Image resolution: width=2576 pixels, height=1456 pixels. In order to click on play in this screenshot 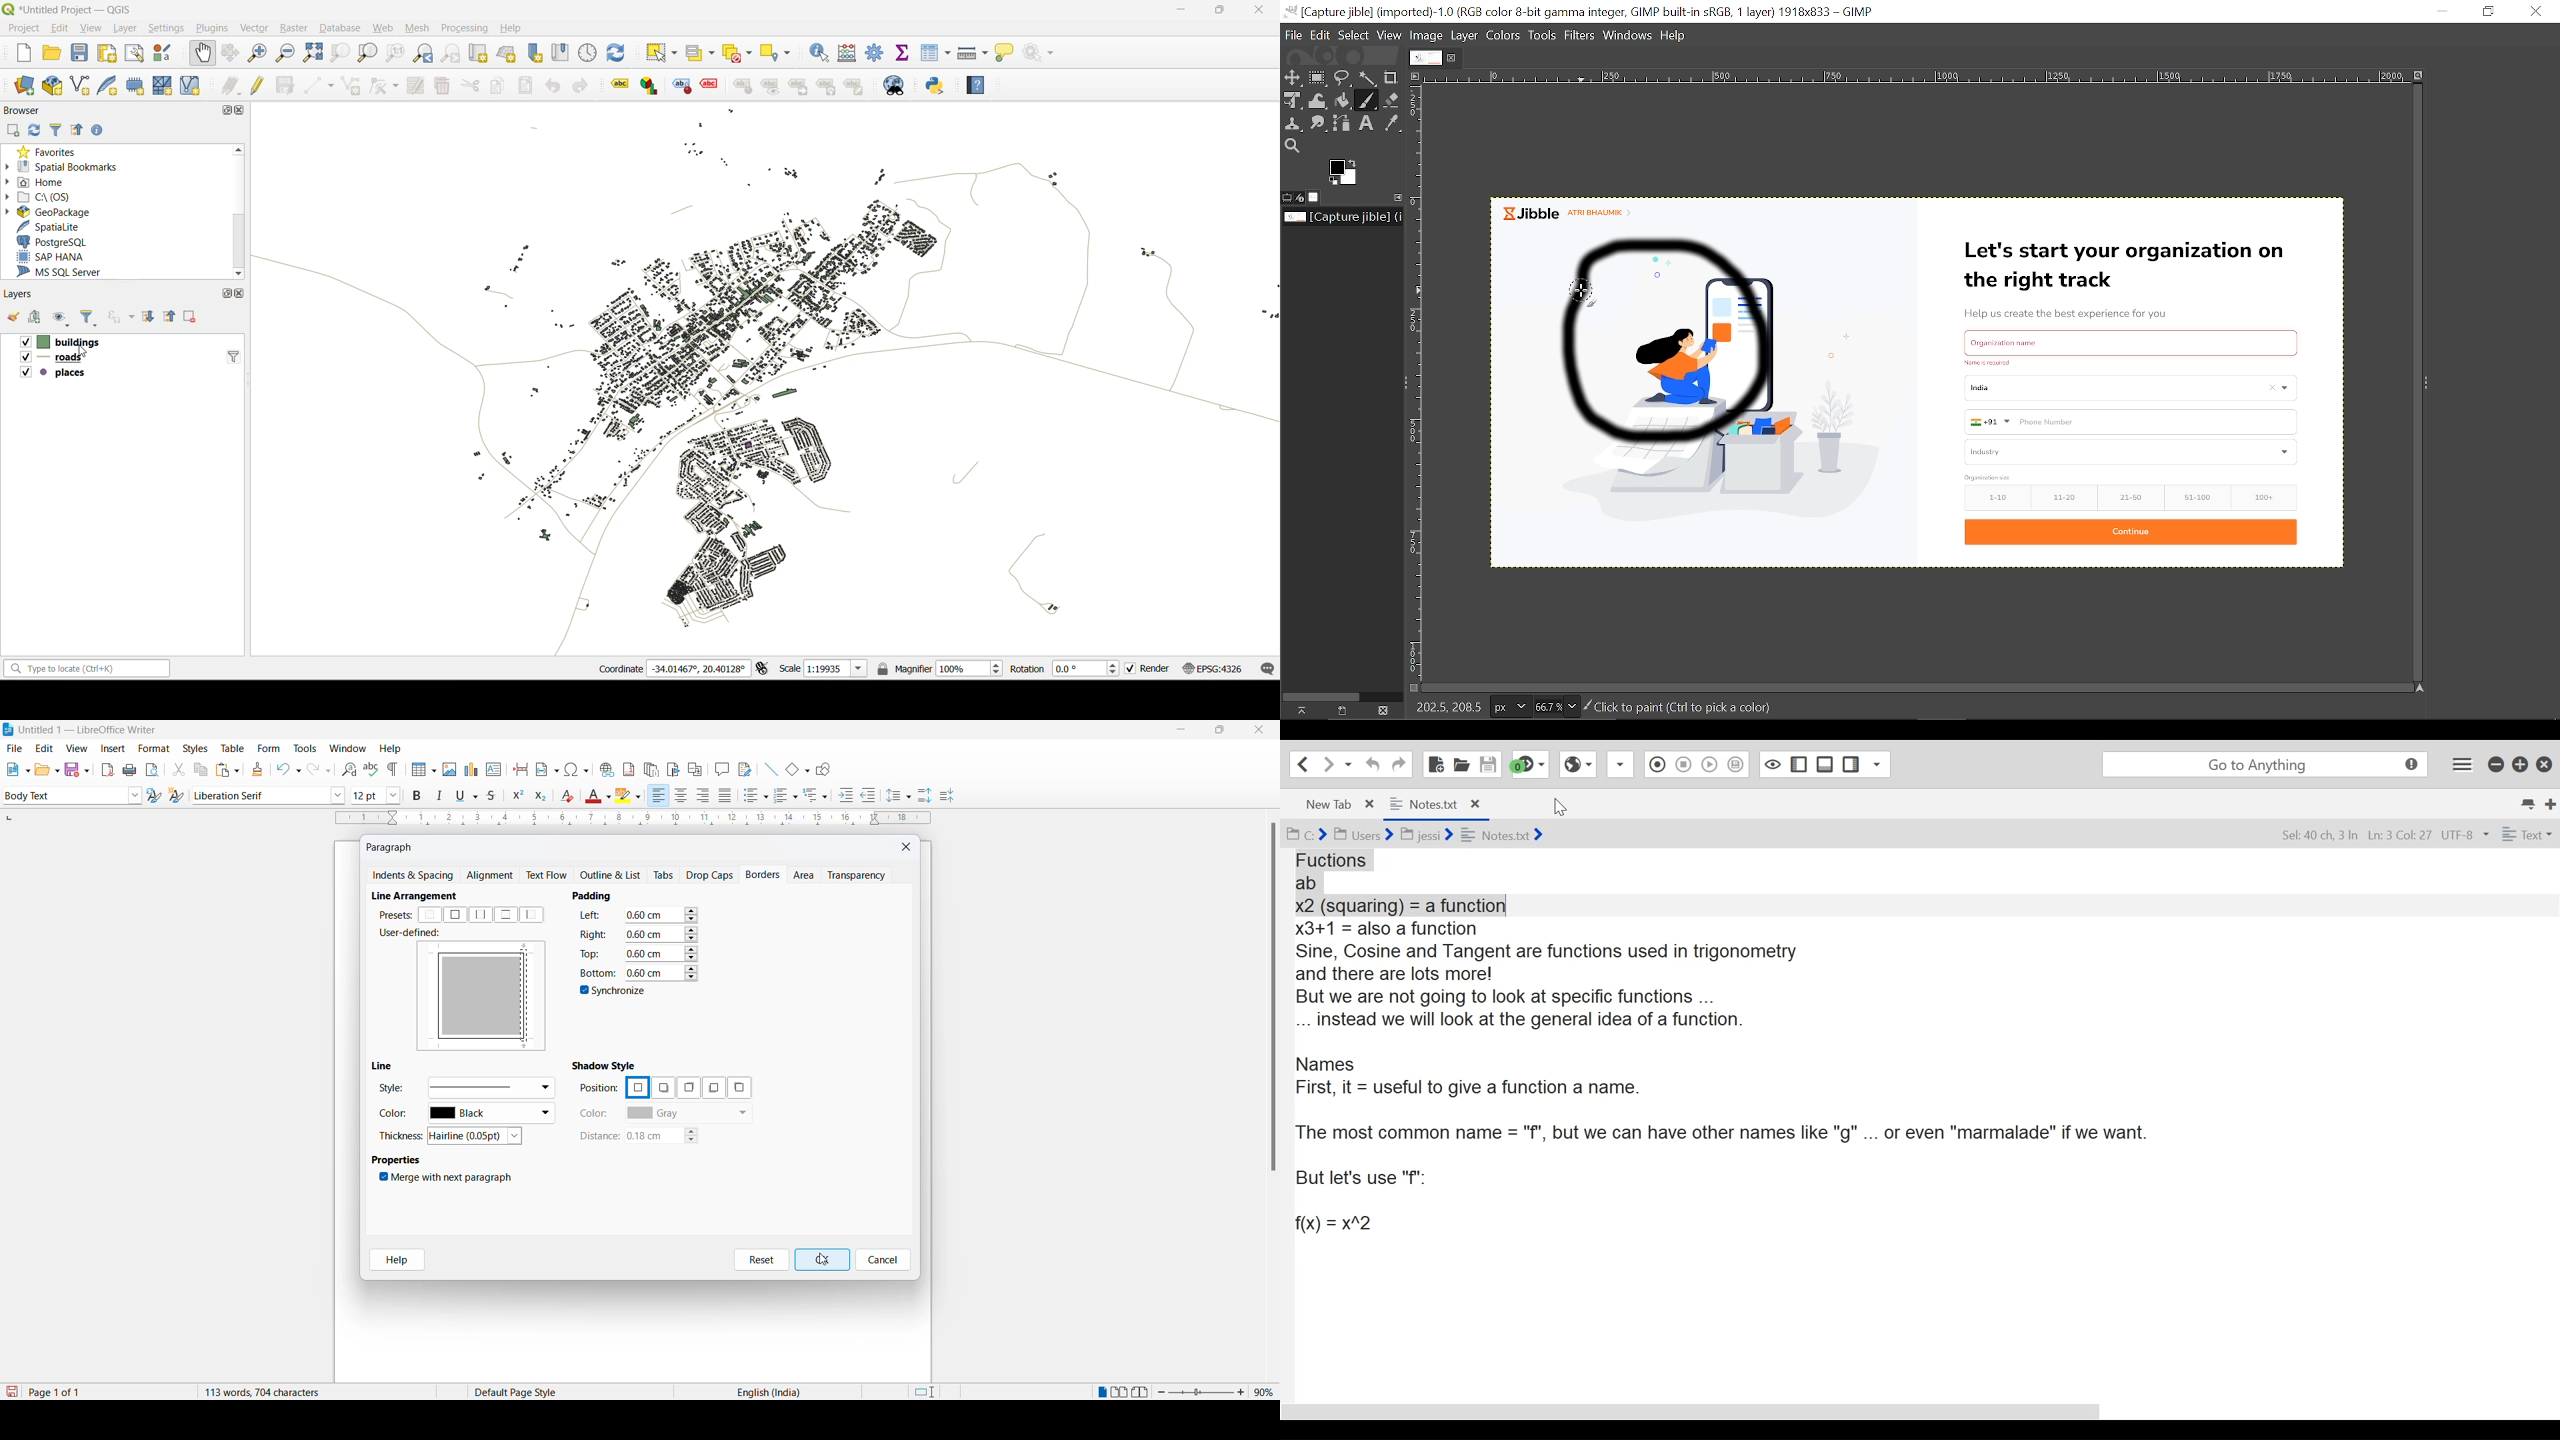, I will do `click(1709, 765)`.